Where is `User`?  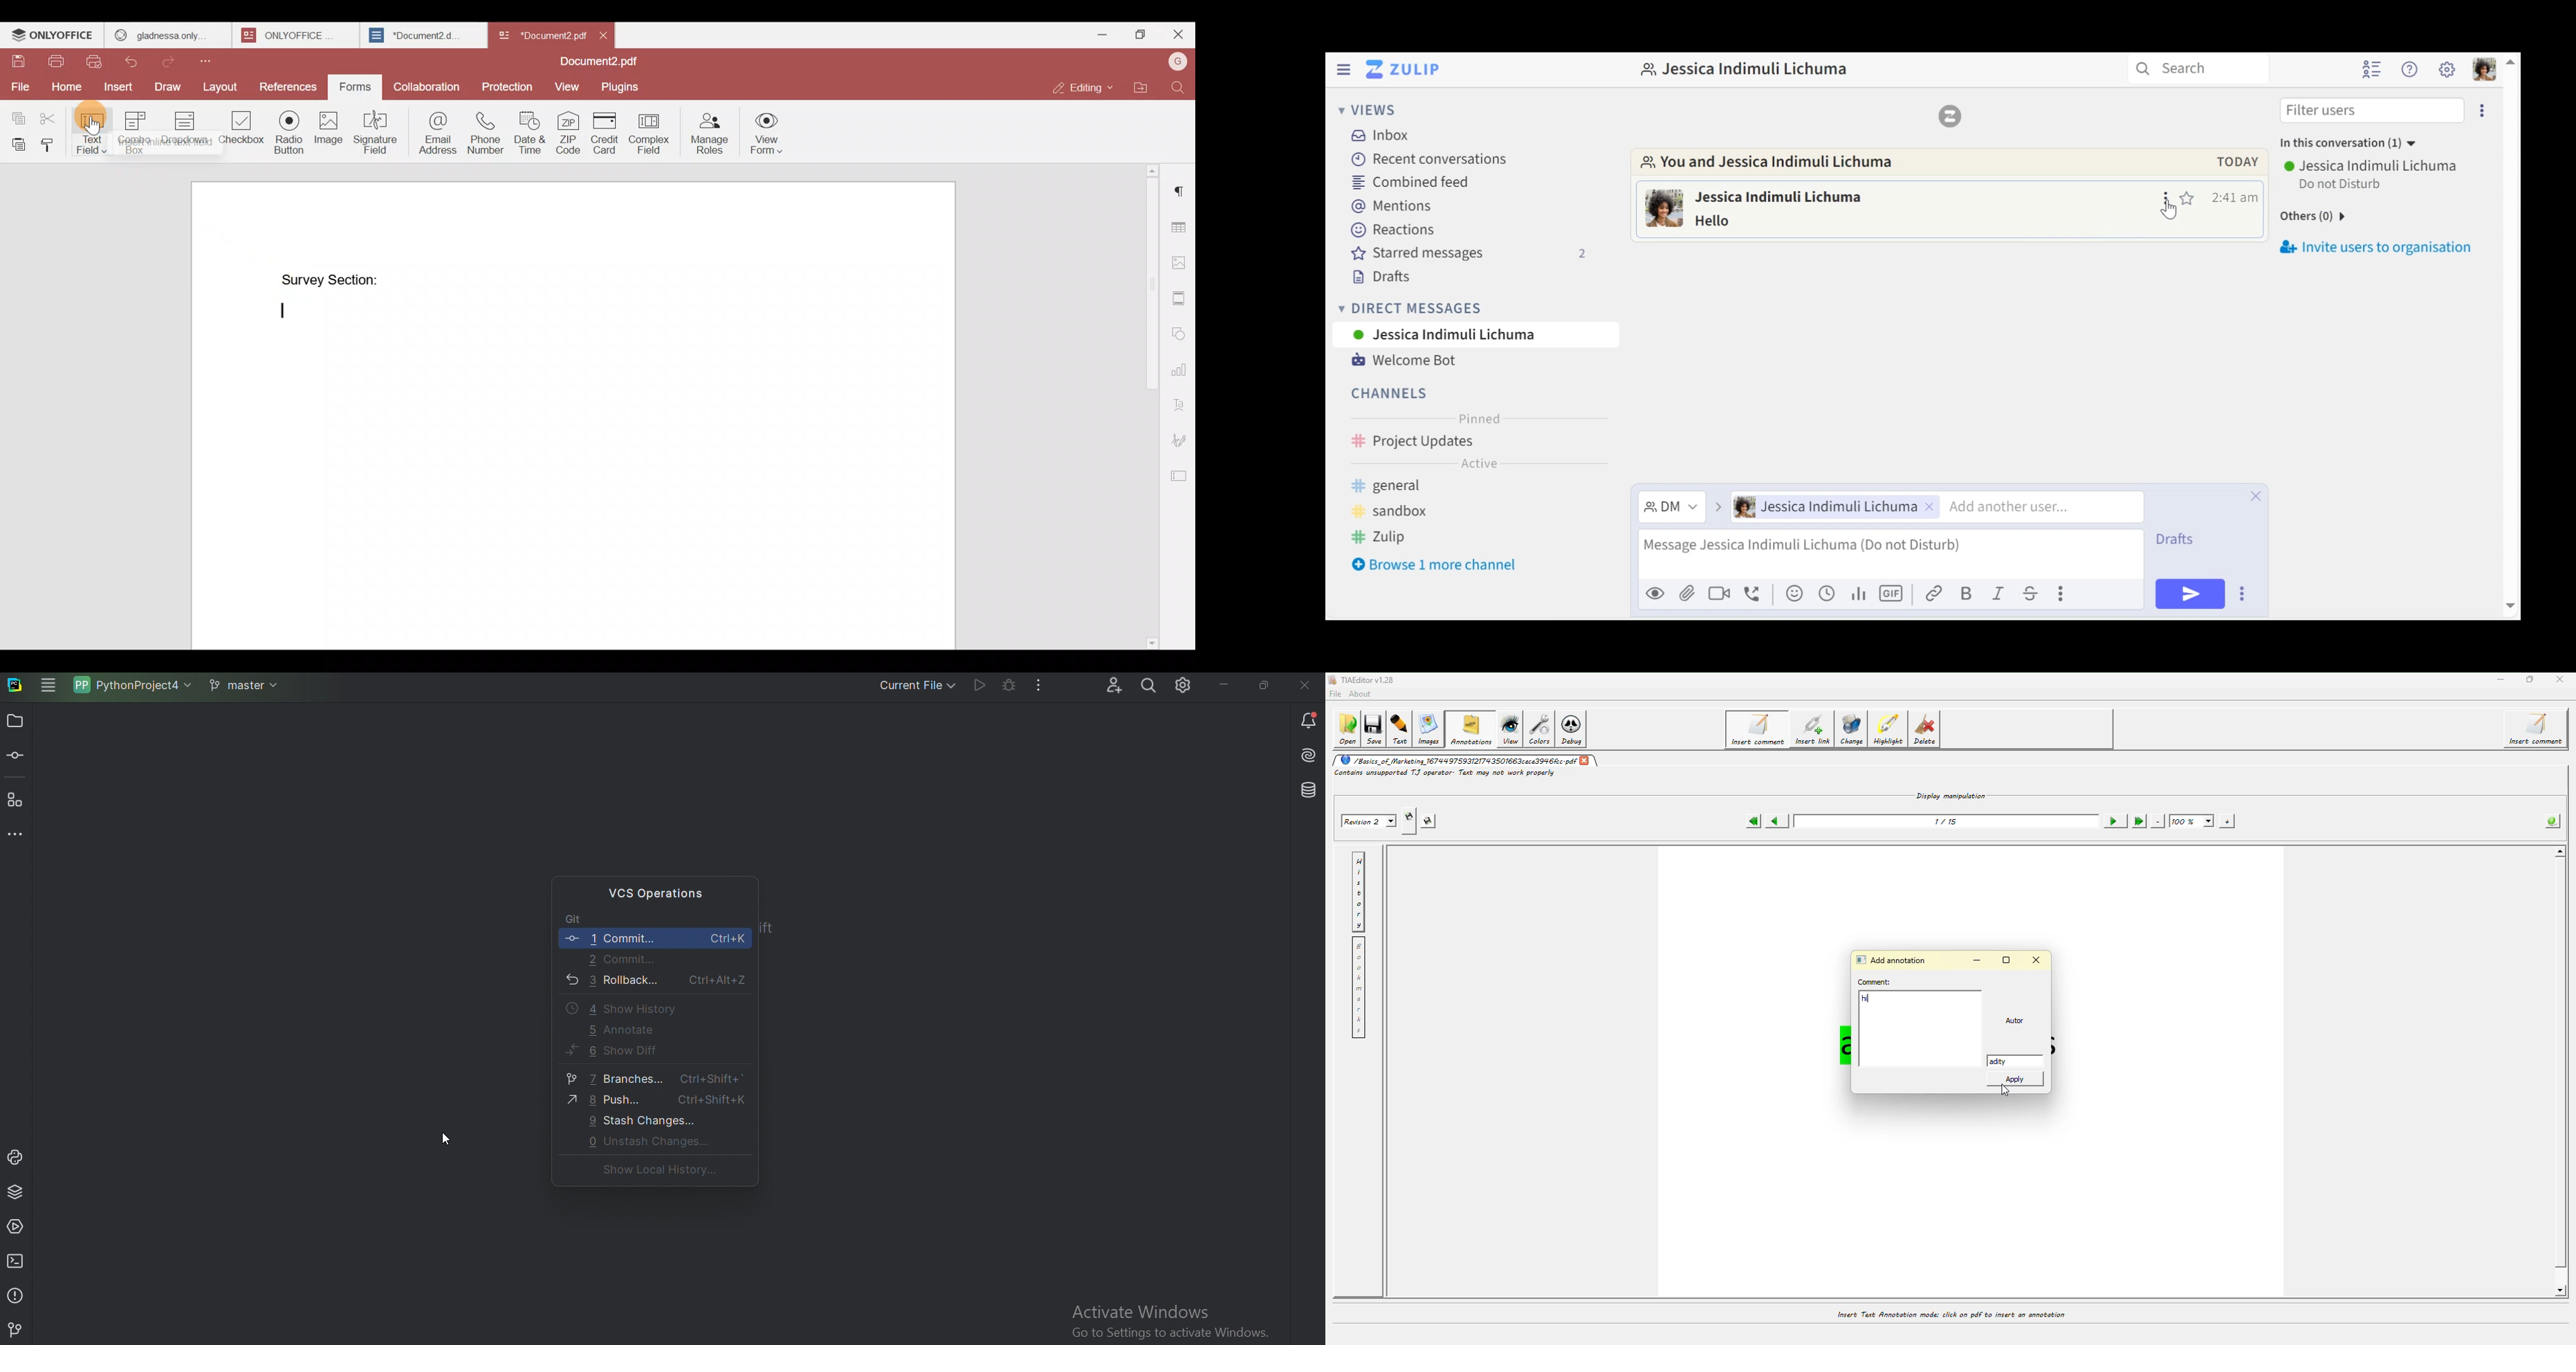
User is located at coordinates (1836, 507).